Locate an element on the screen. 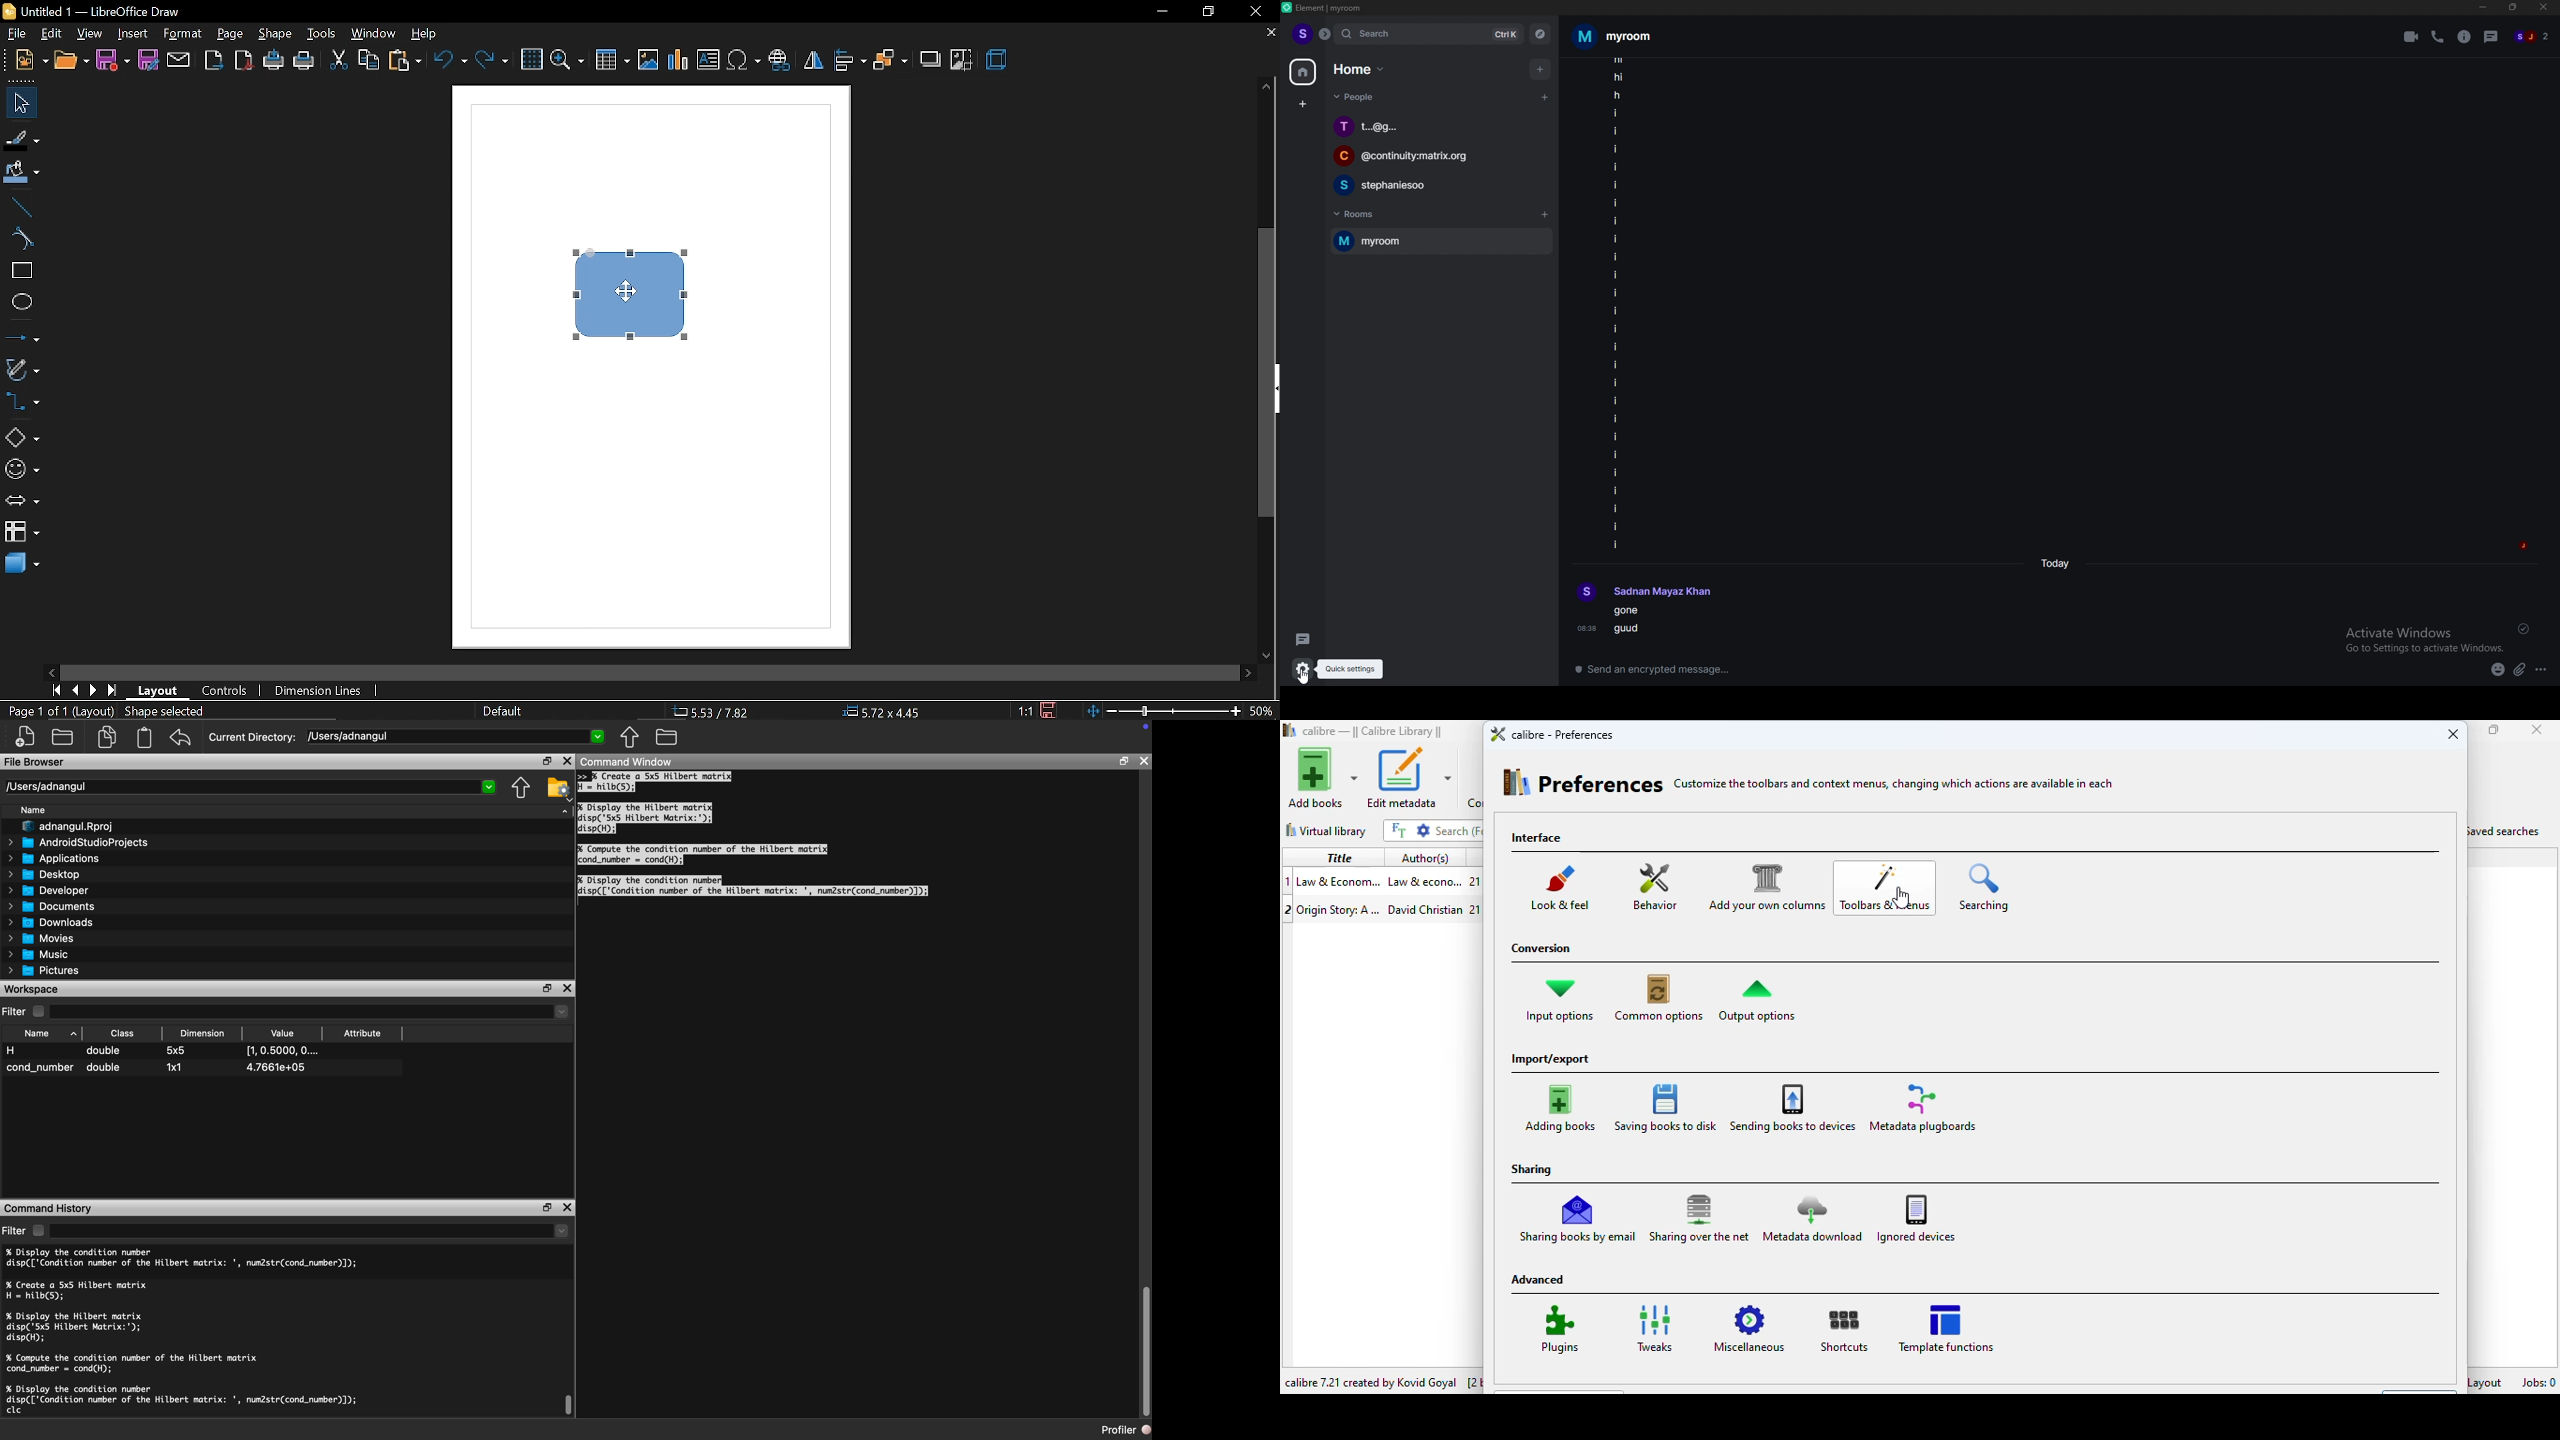 This screenshot has height=1456, width=2576. copy is located at coordinates (369, 62).